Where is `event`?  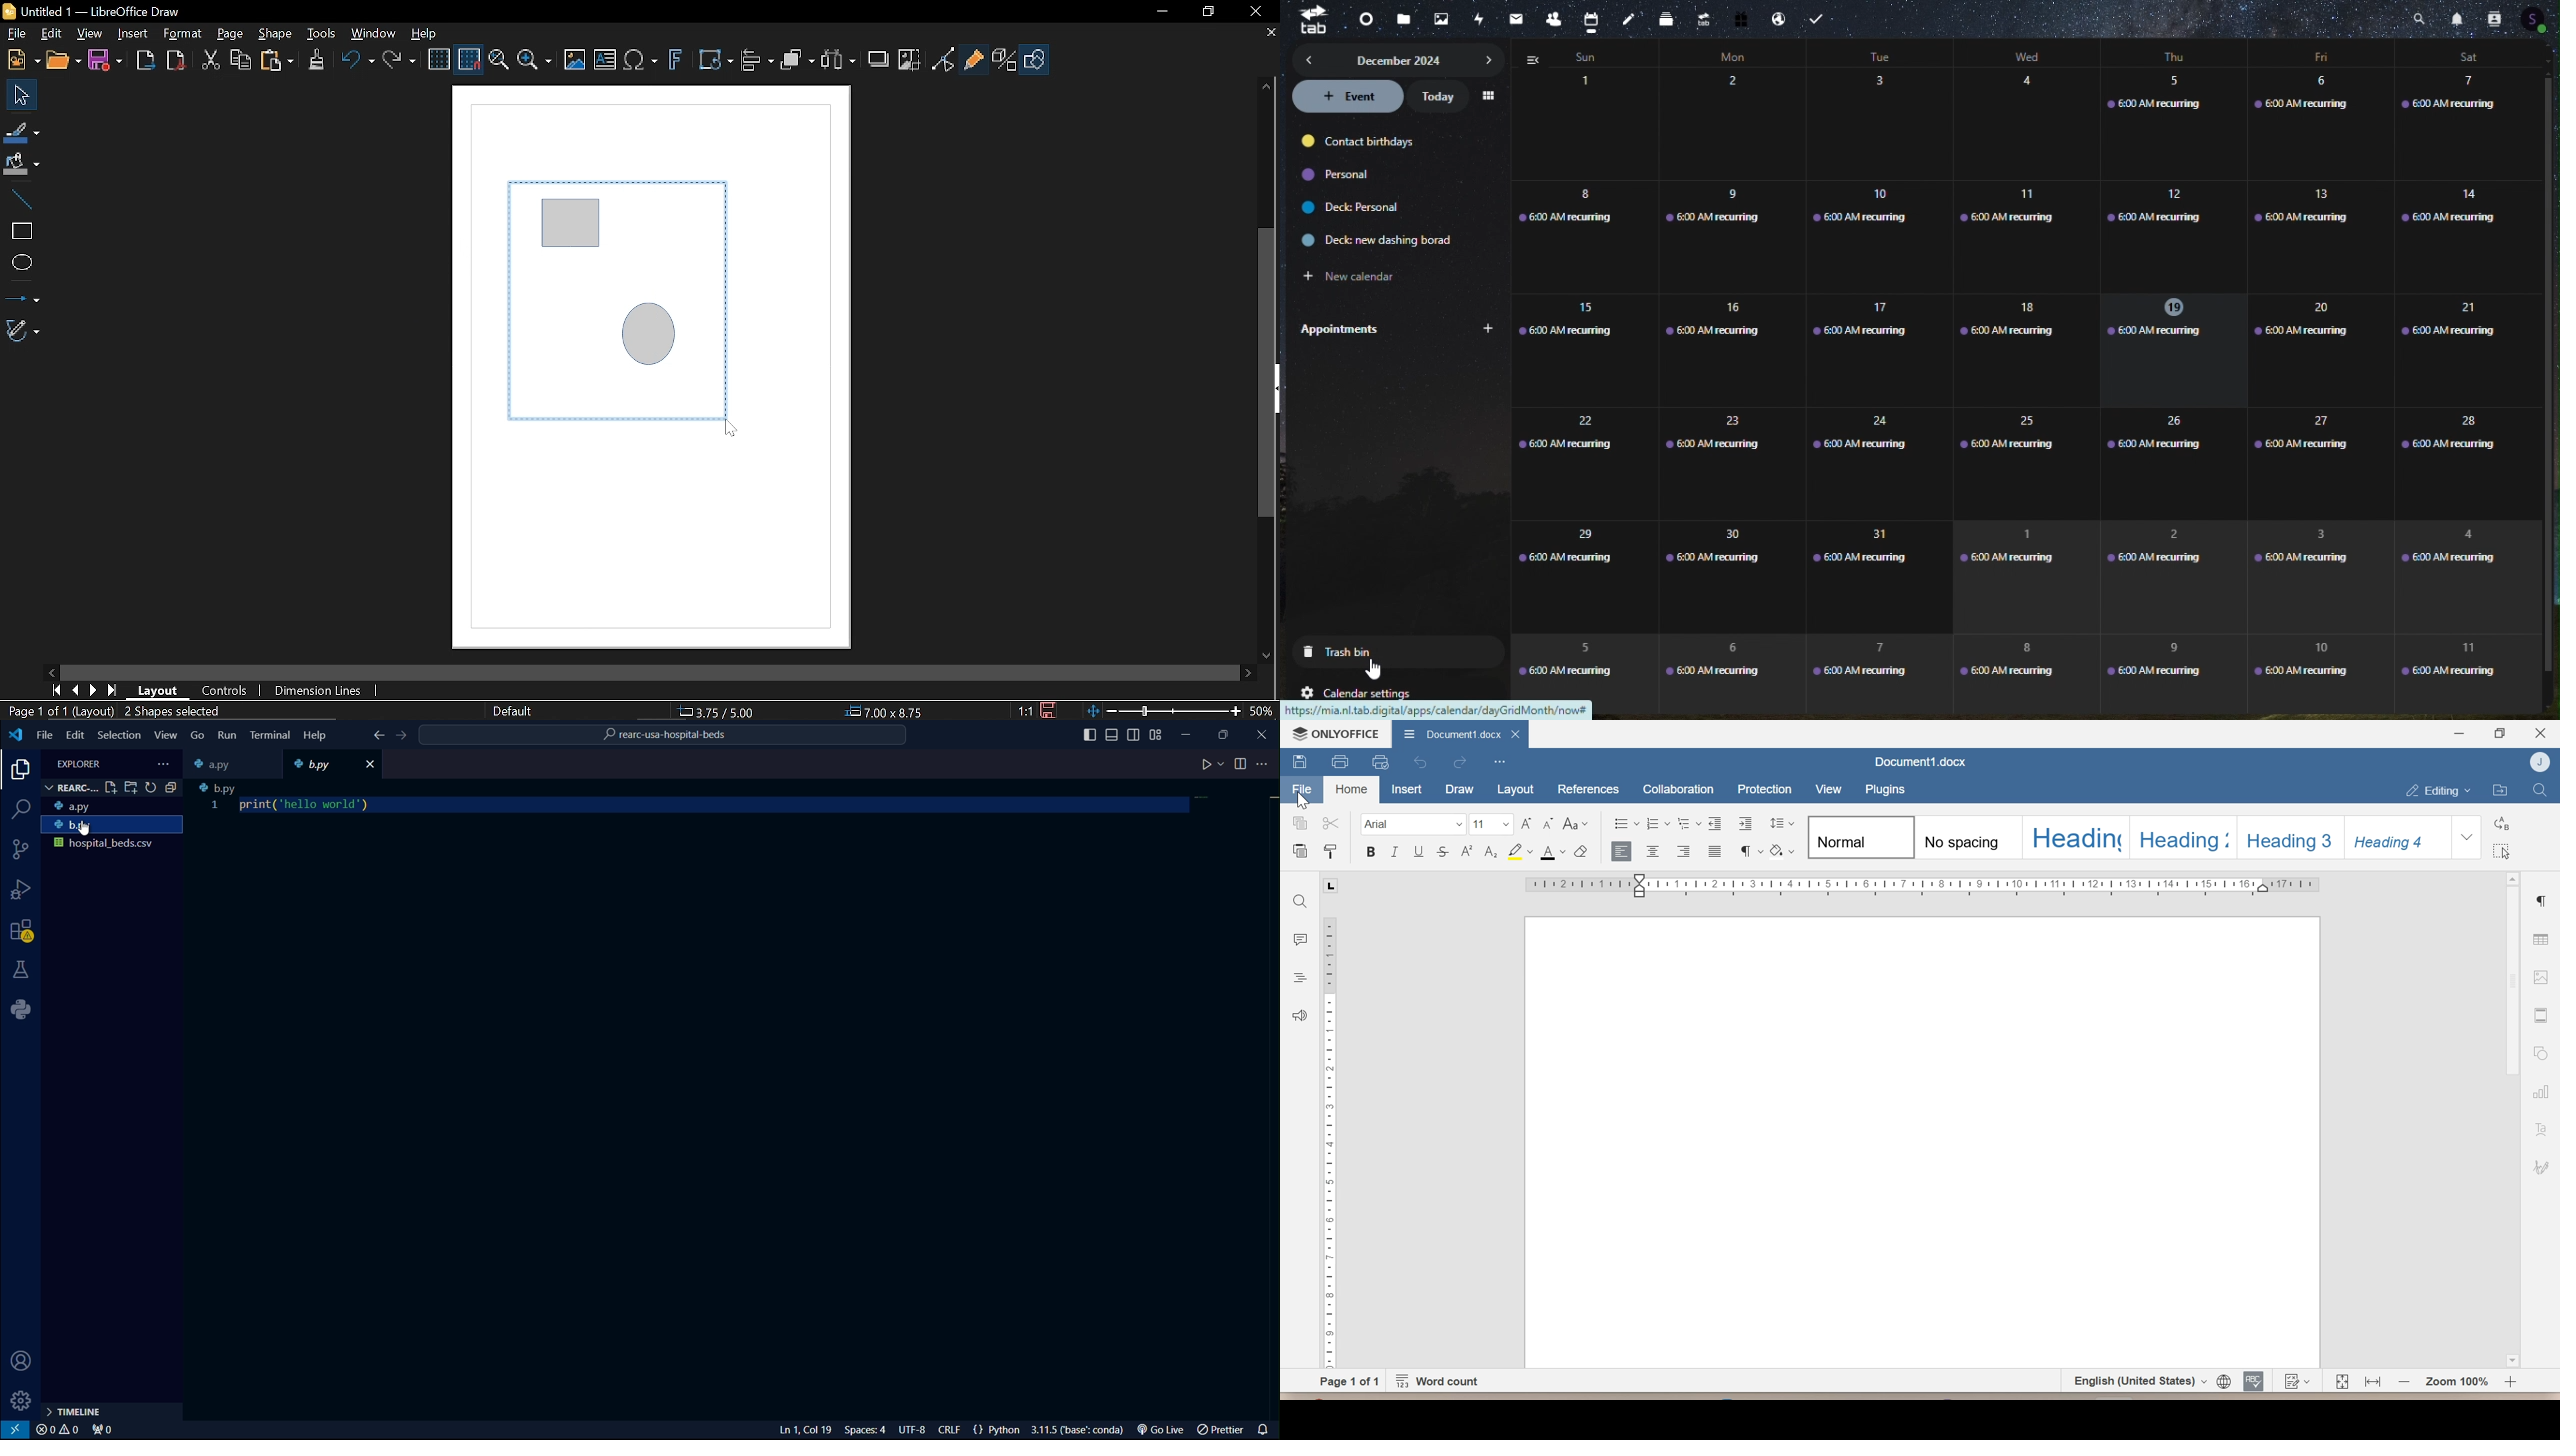 event is located at coordinates (1348, 97).